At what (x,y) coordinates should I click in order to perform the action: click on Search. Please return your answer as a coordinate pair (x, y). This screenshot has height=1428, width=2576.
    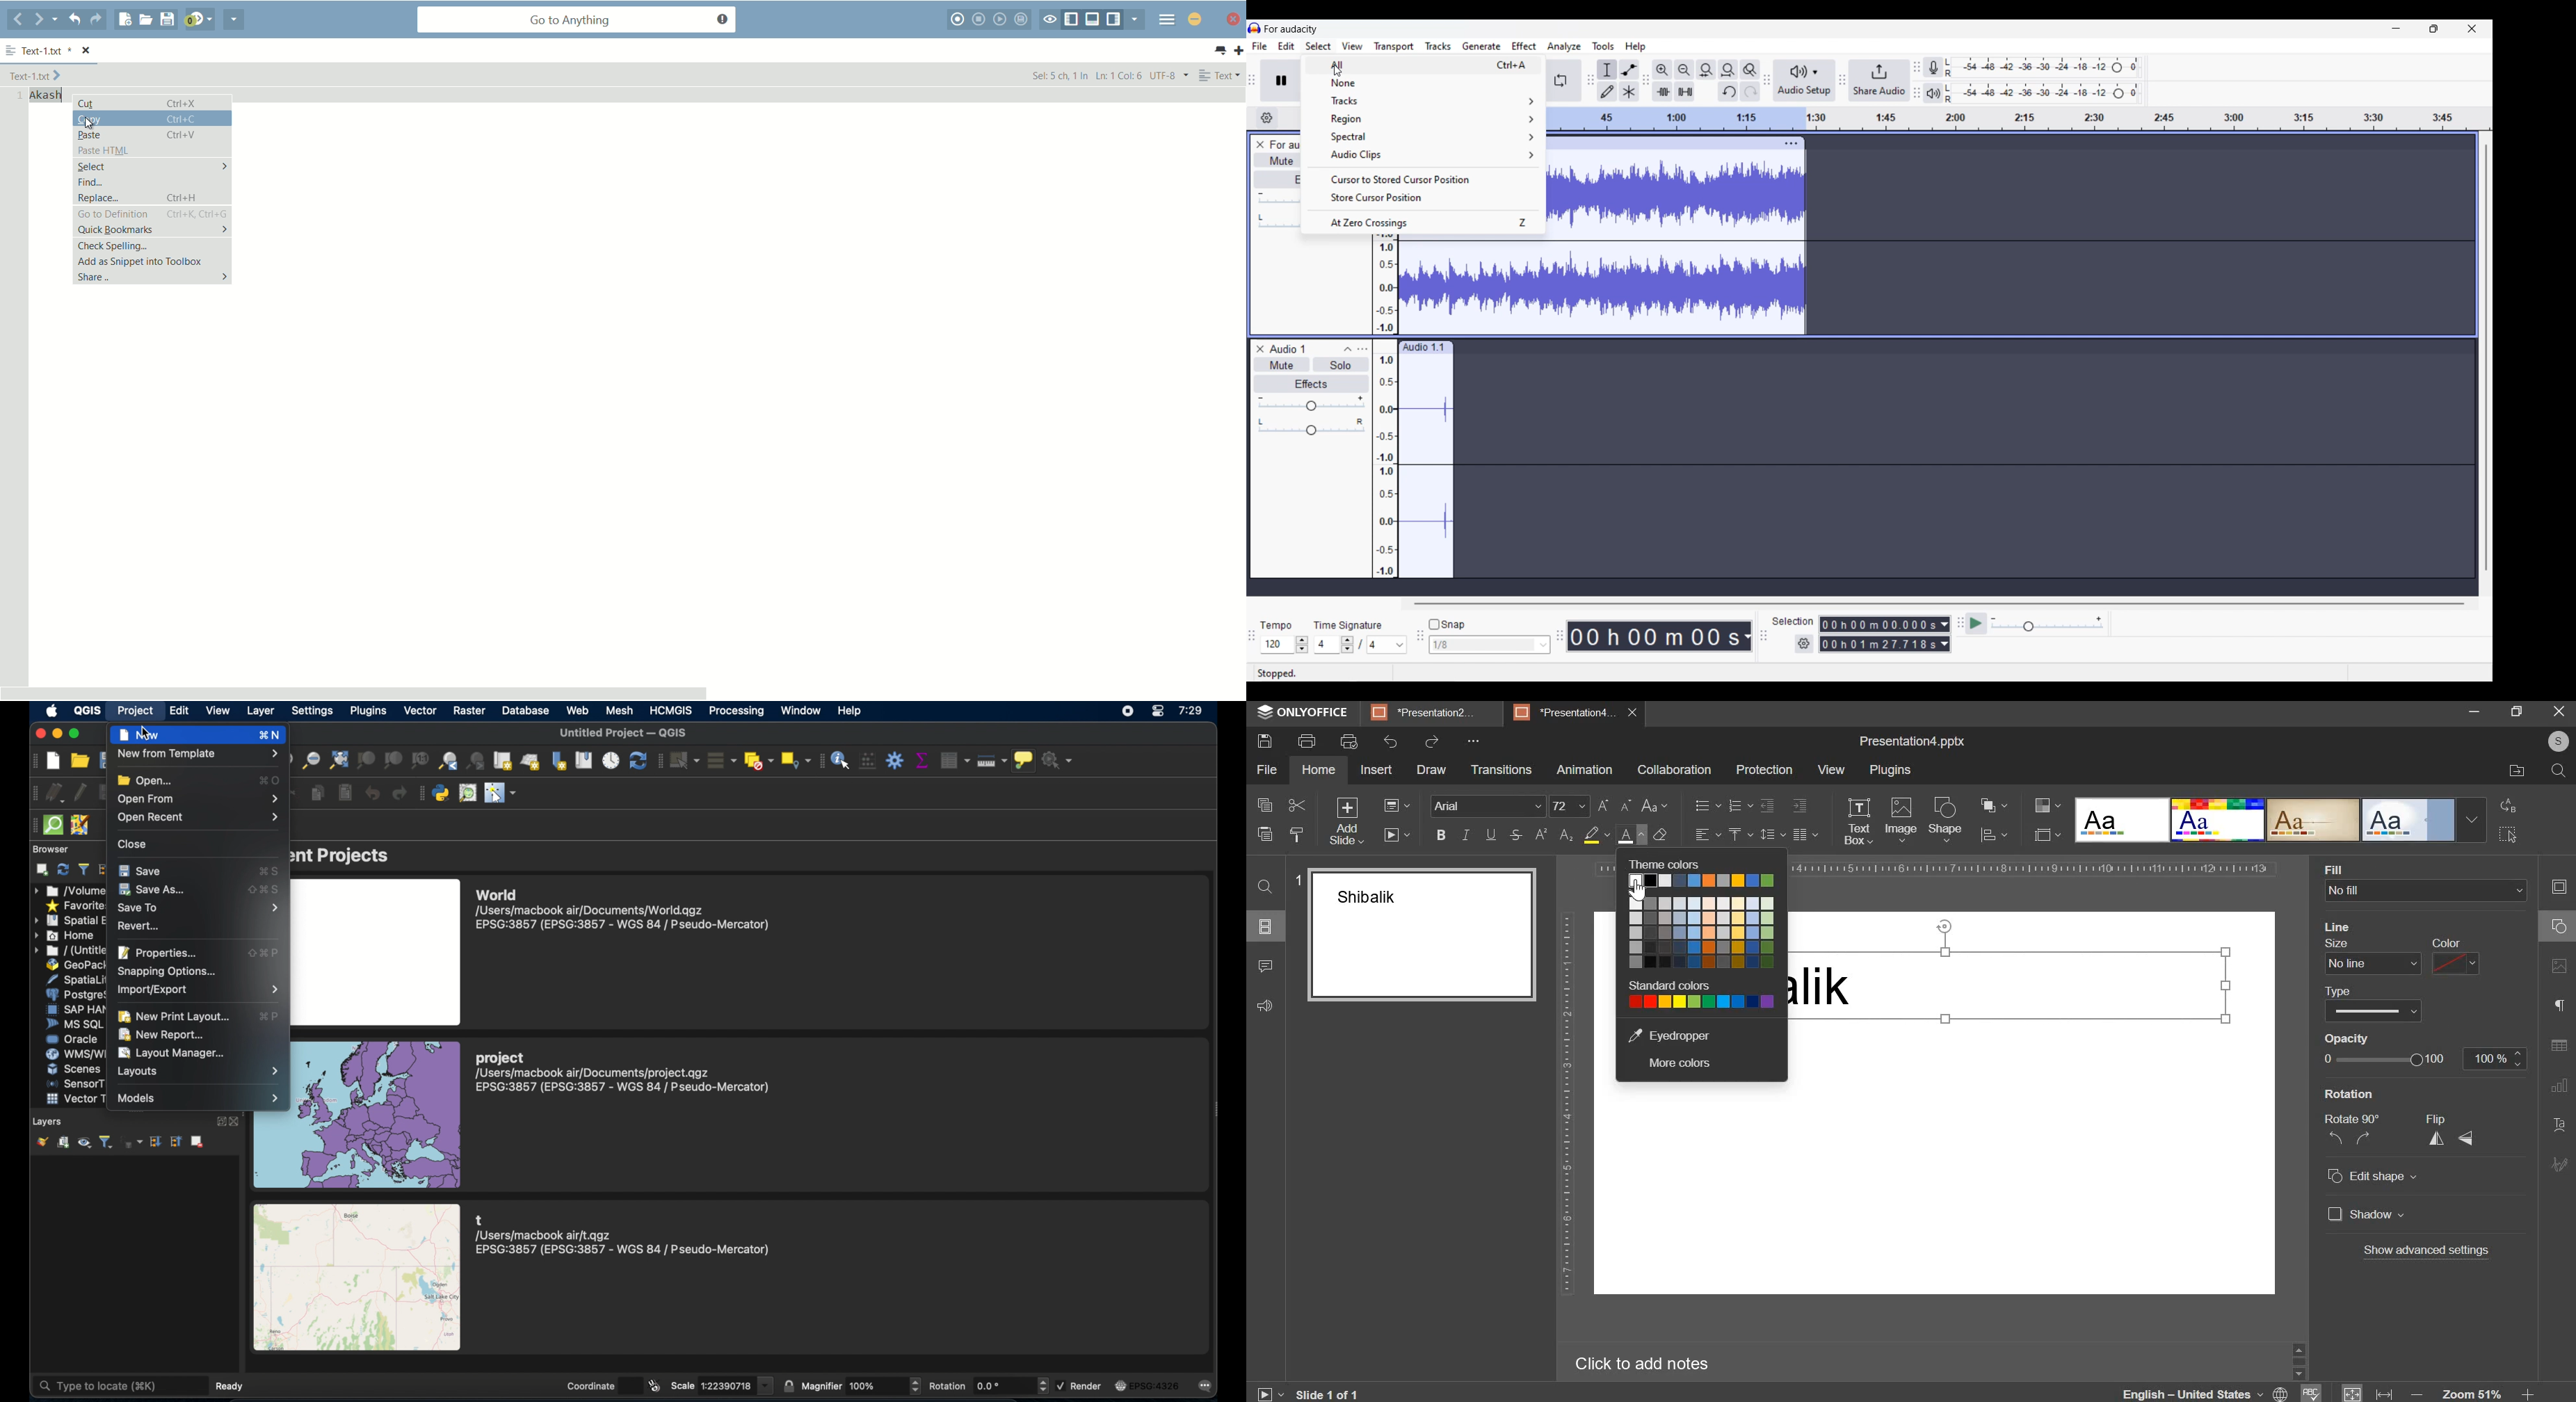
    Looking at the image, I should click on (2557, 772).